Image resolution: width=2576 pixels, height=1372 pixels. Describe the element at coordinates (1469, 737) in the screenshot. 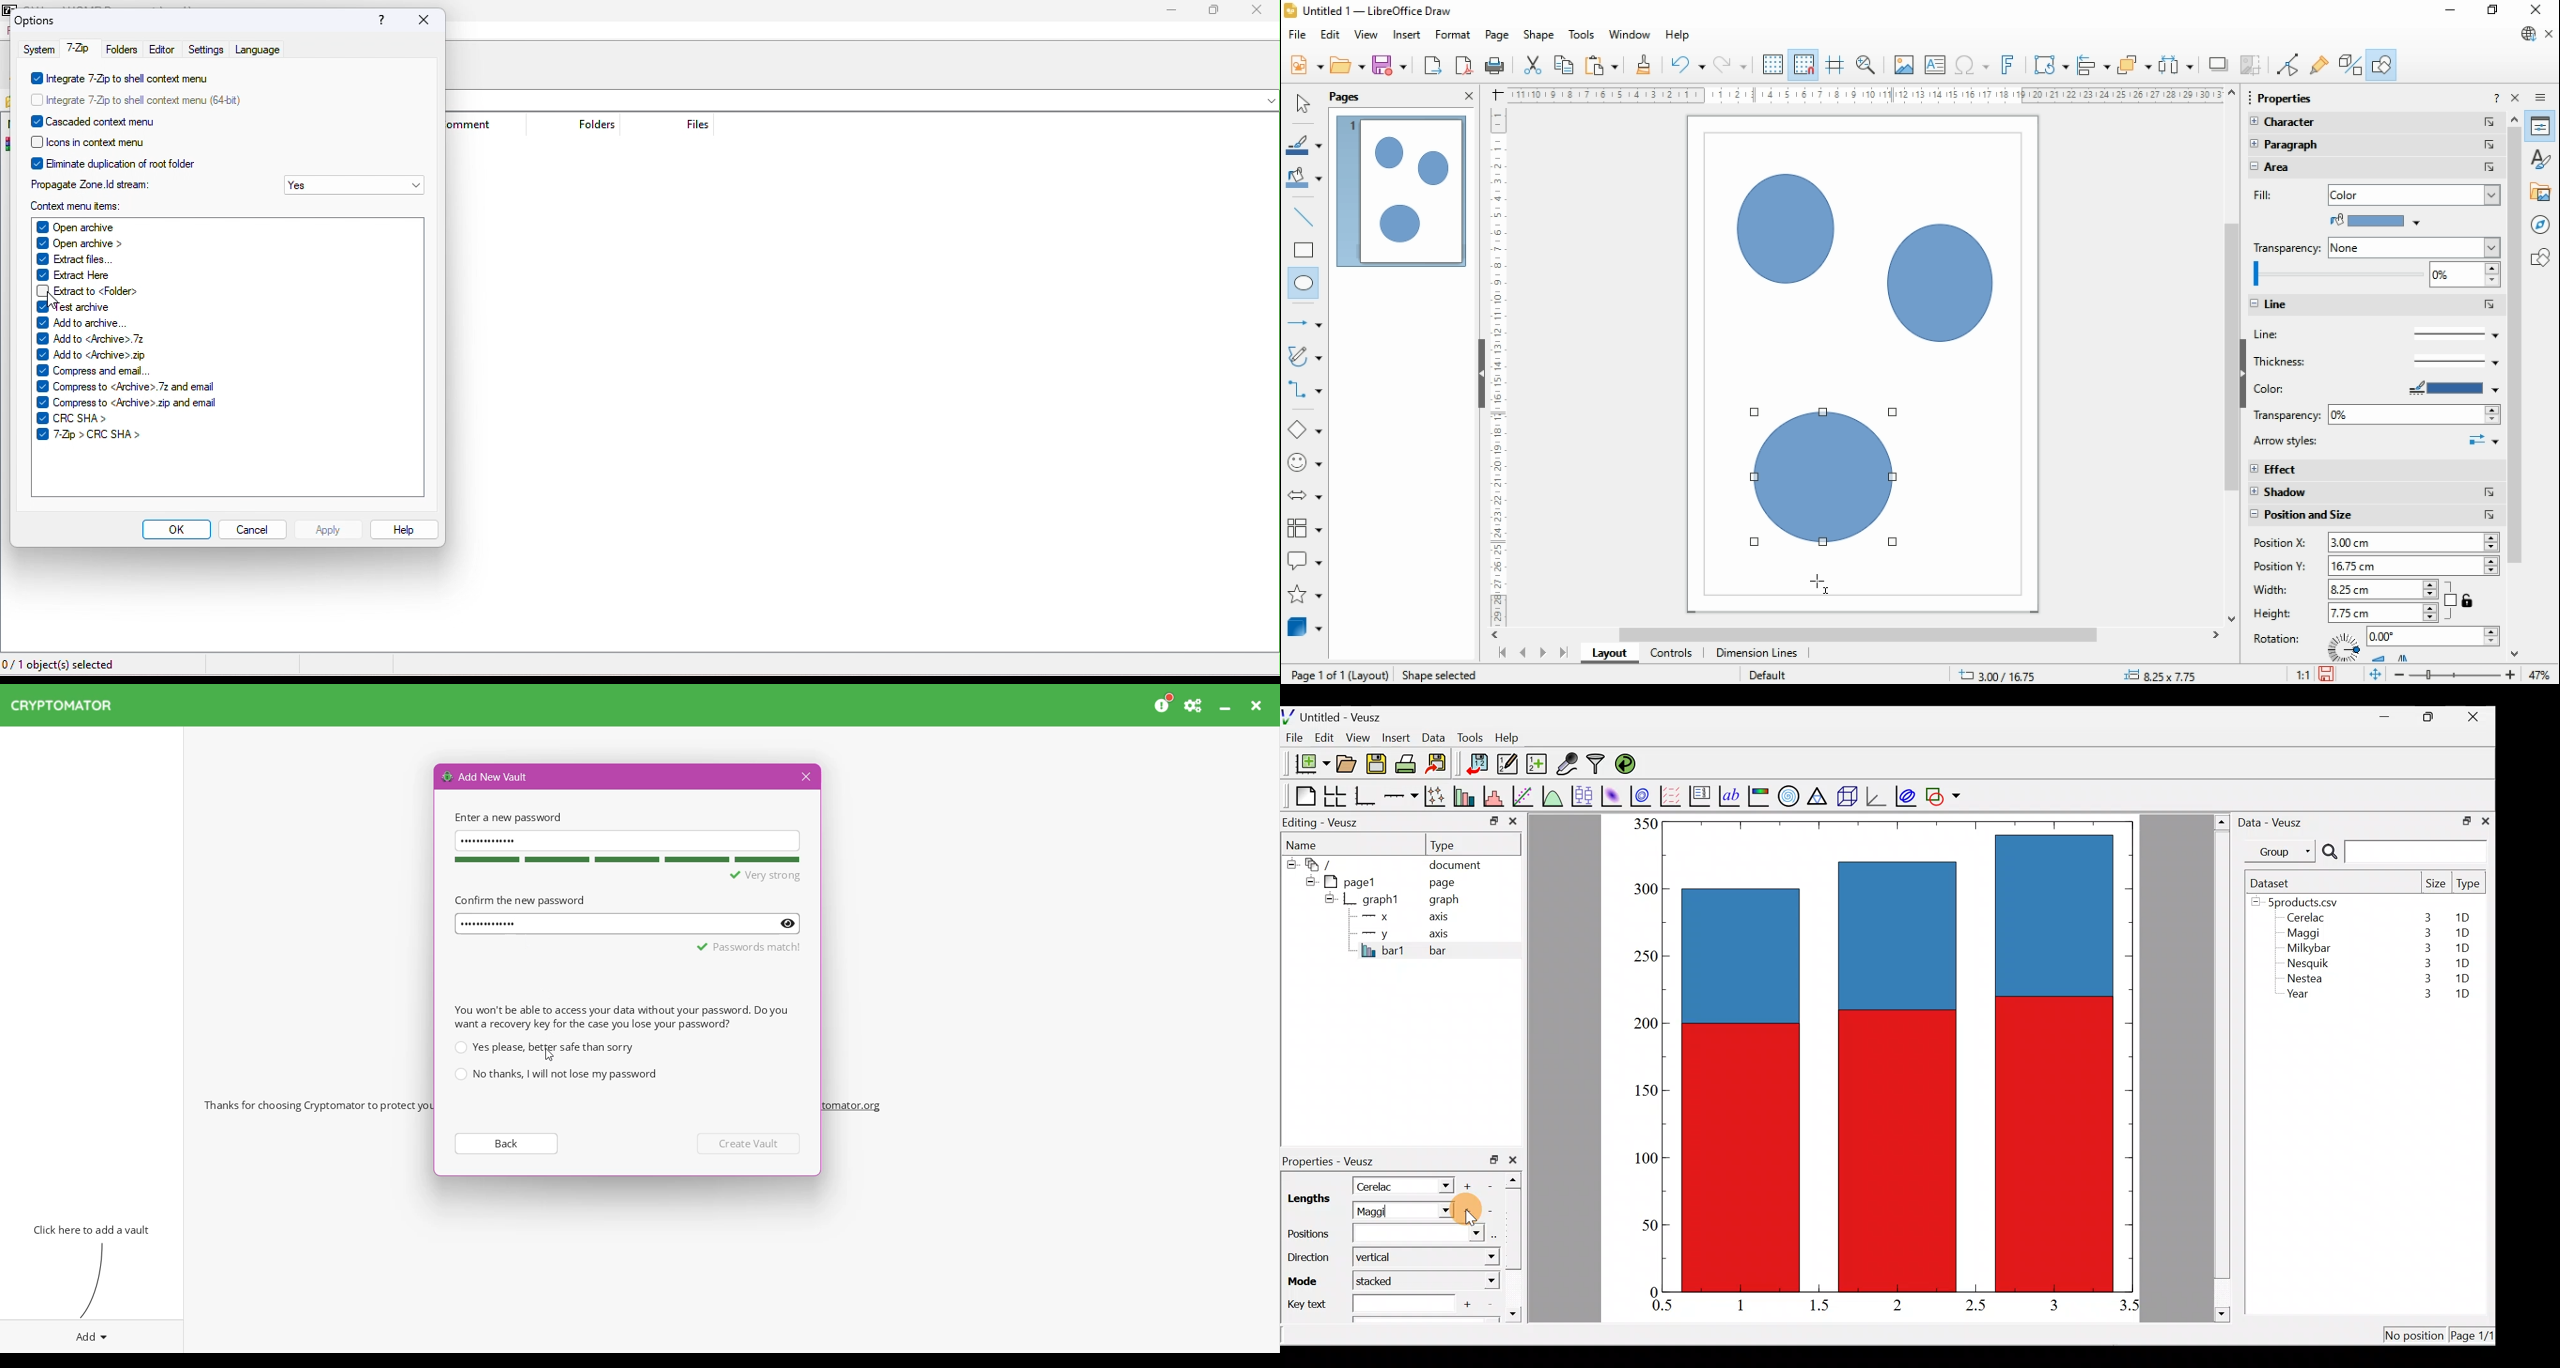

I see `Tools` at that location.